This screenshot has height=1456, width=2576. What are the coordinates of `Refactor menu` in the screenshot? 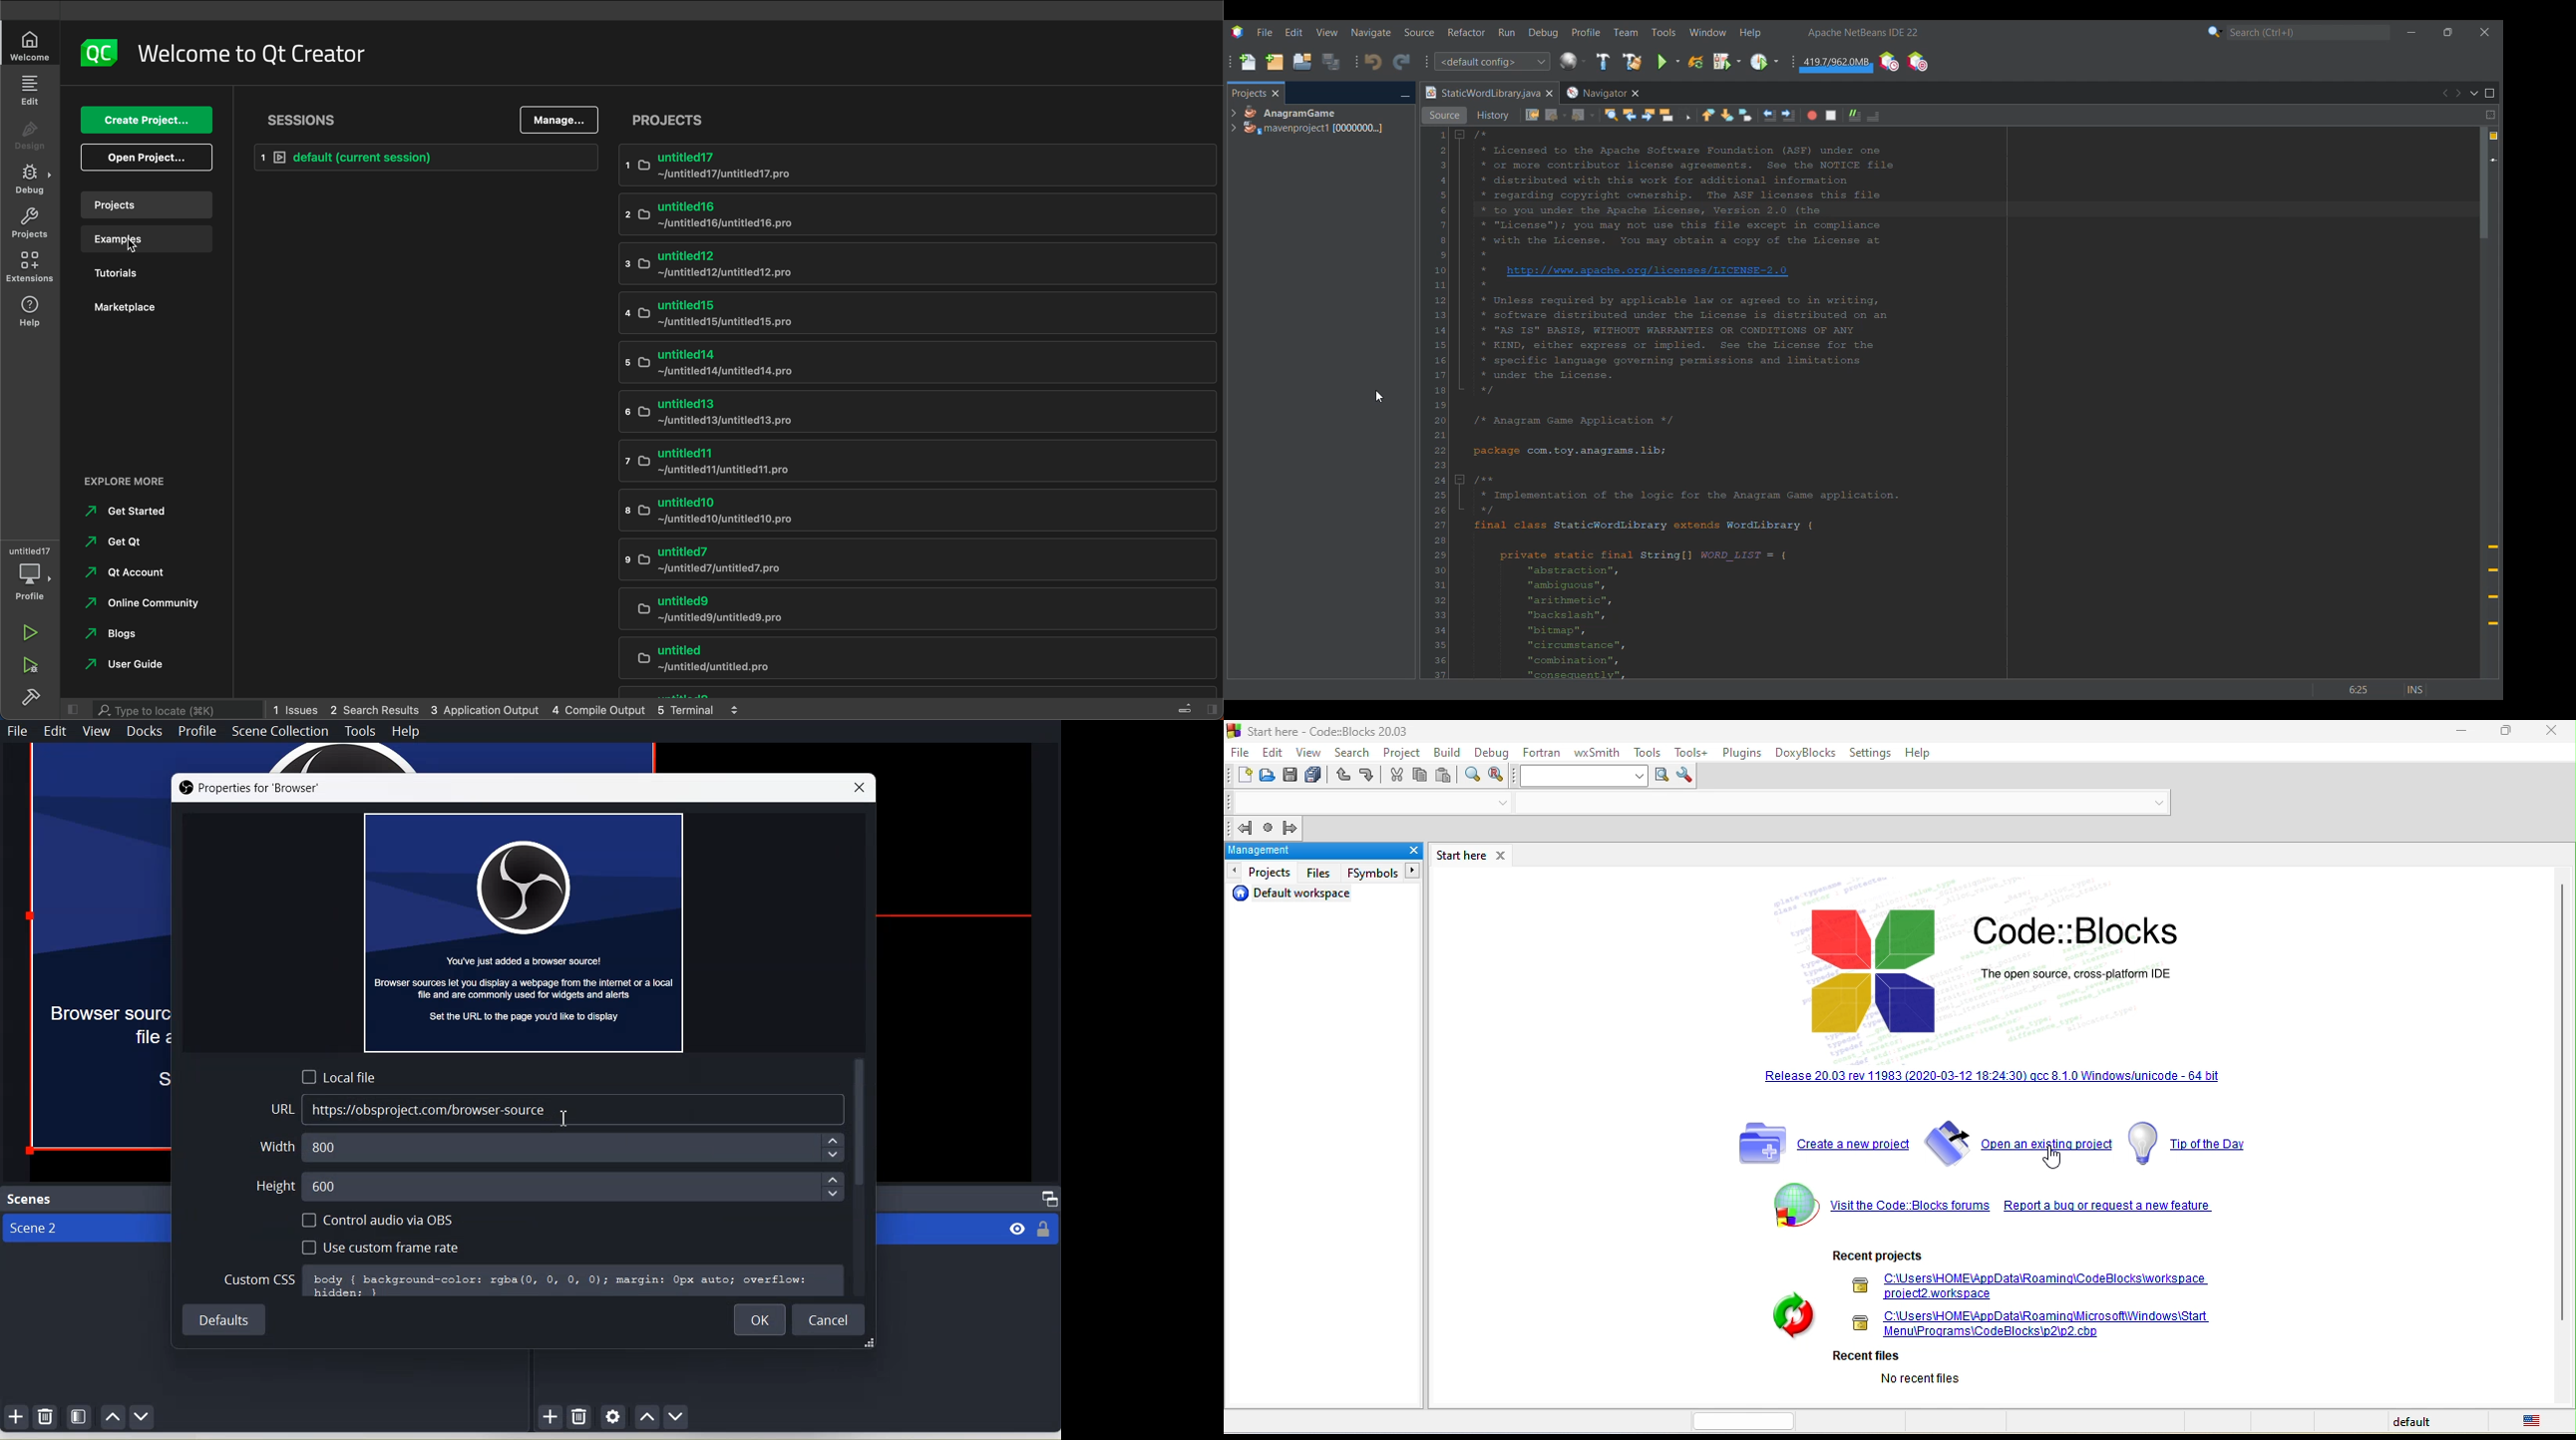 It's located at (1466, 32).